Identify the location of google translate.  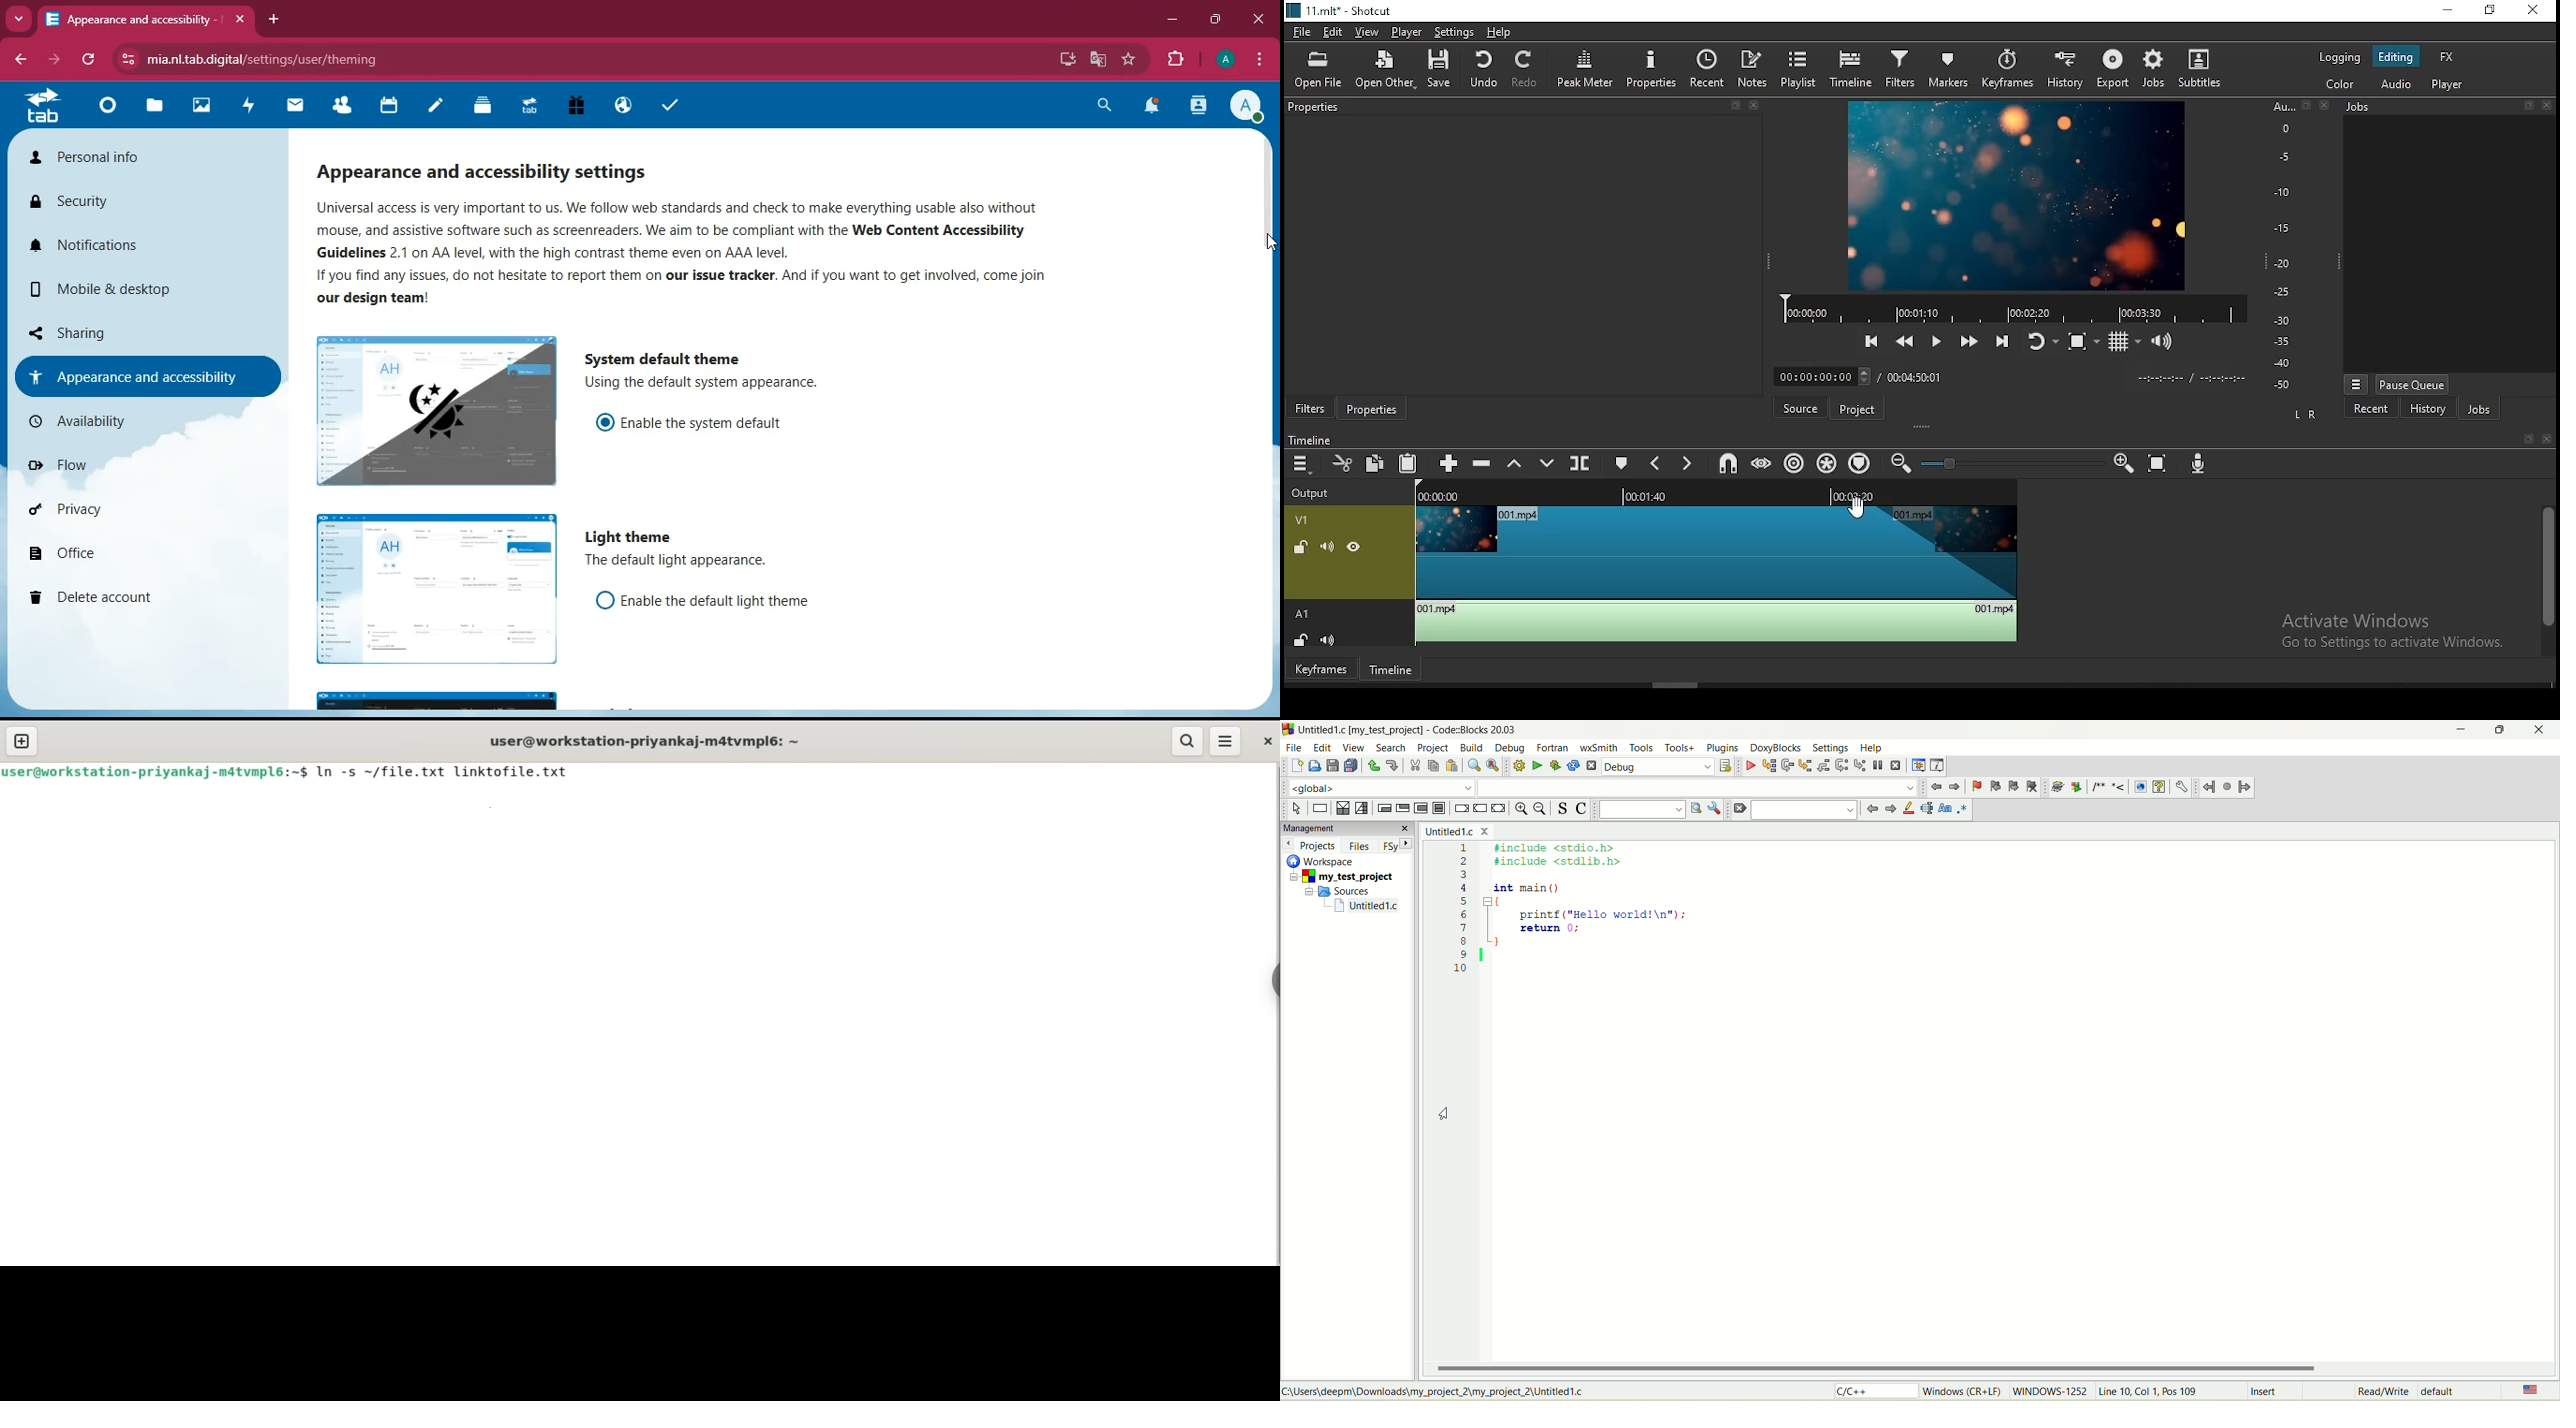
(1096, 59).